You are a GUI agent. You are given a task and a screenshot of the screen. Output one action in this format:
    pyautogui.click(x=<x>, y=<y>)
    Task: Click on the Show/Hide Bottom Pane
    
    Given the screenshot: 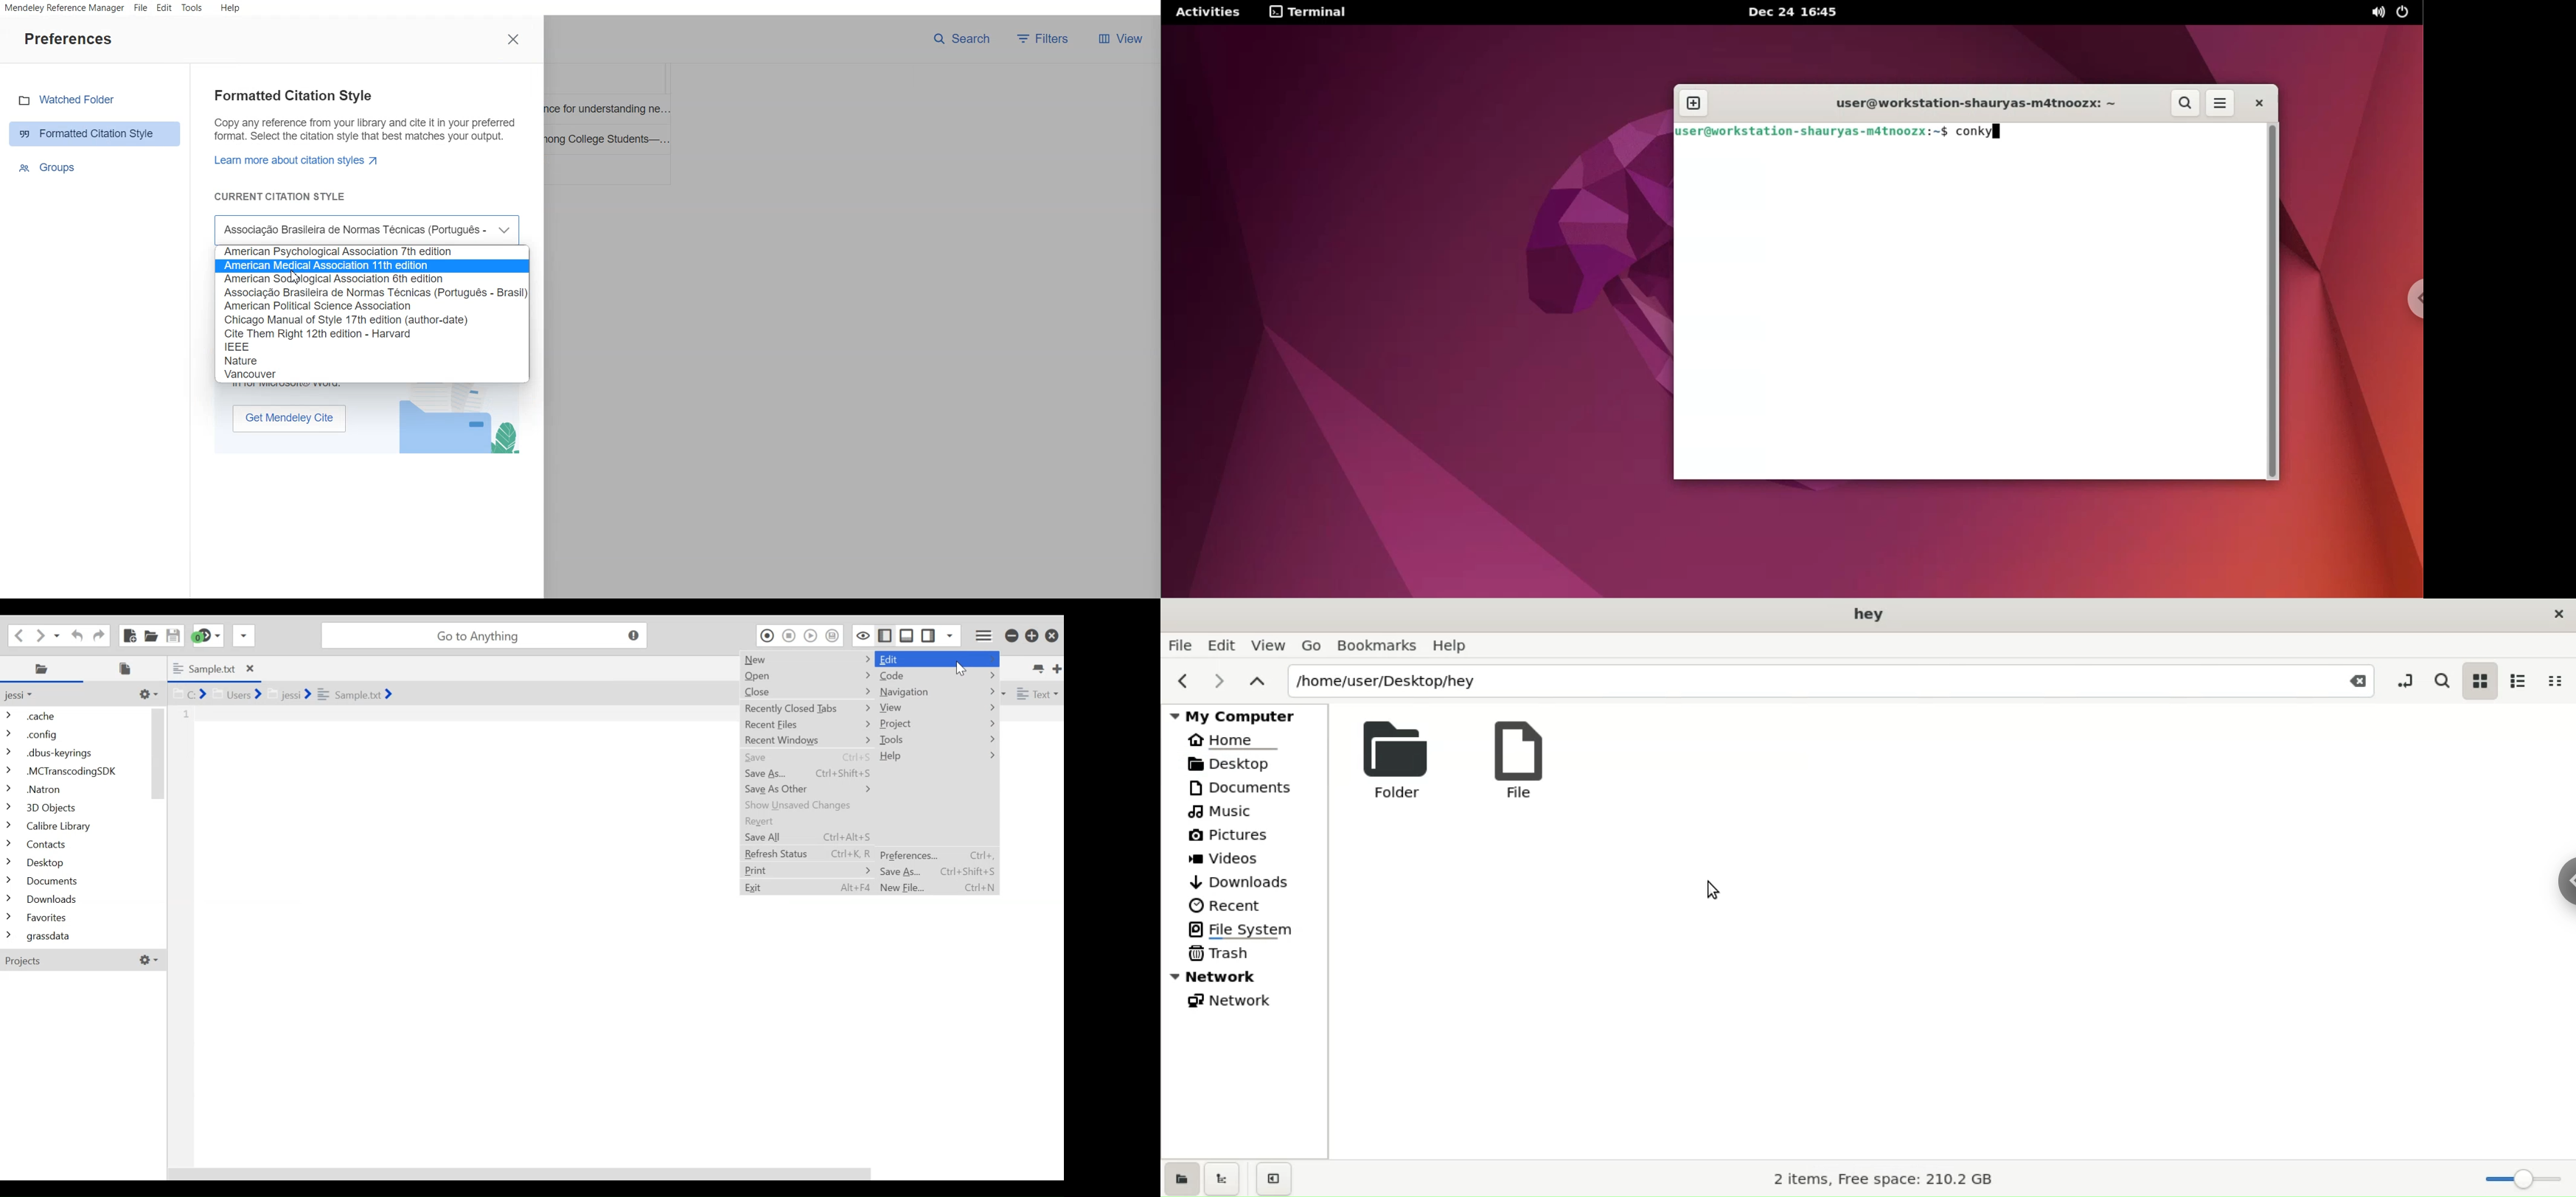 What is the action you would take?
    pyautogui.click(x=907, y=635)
    